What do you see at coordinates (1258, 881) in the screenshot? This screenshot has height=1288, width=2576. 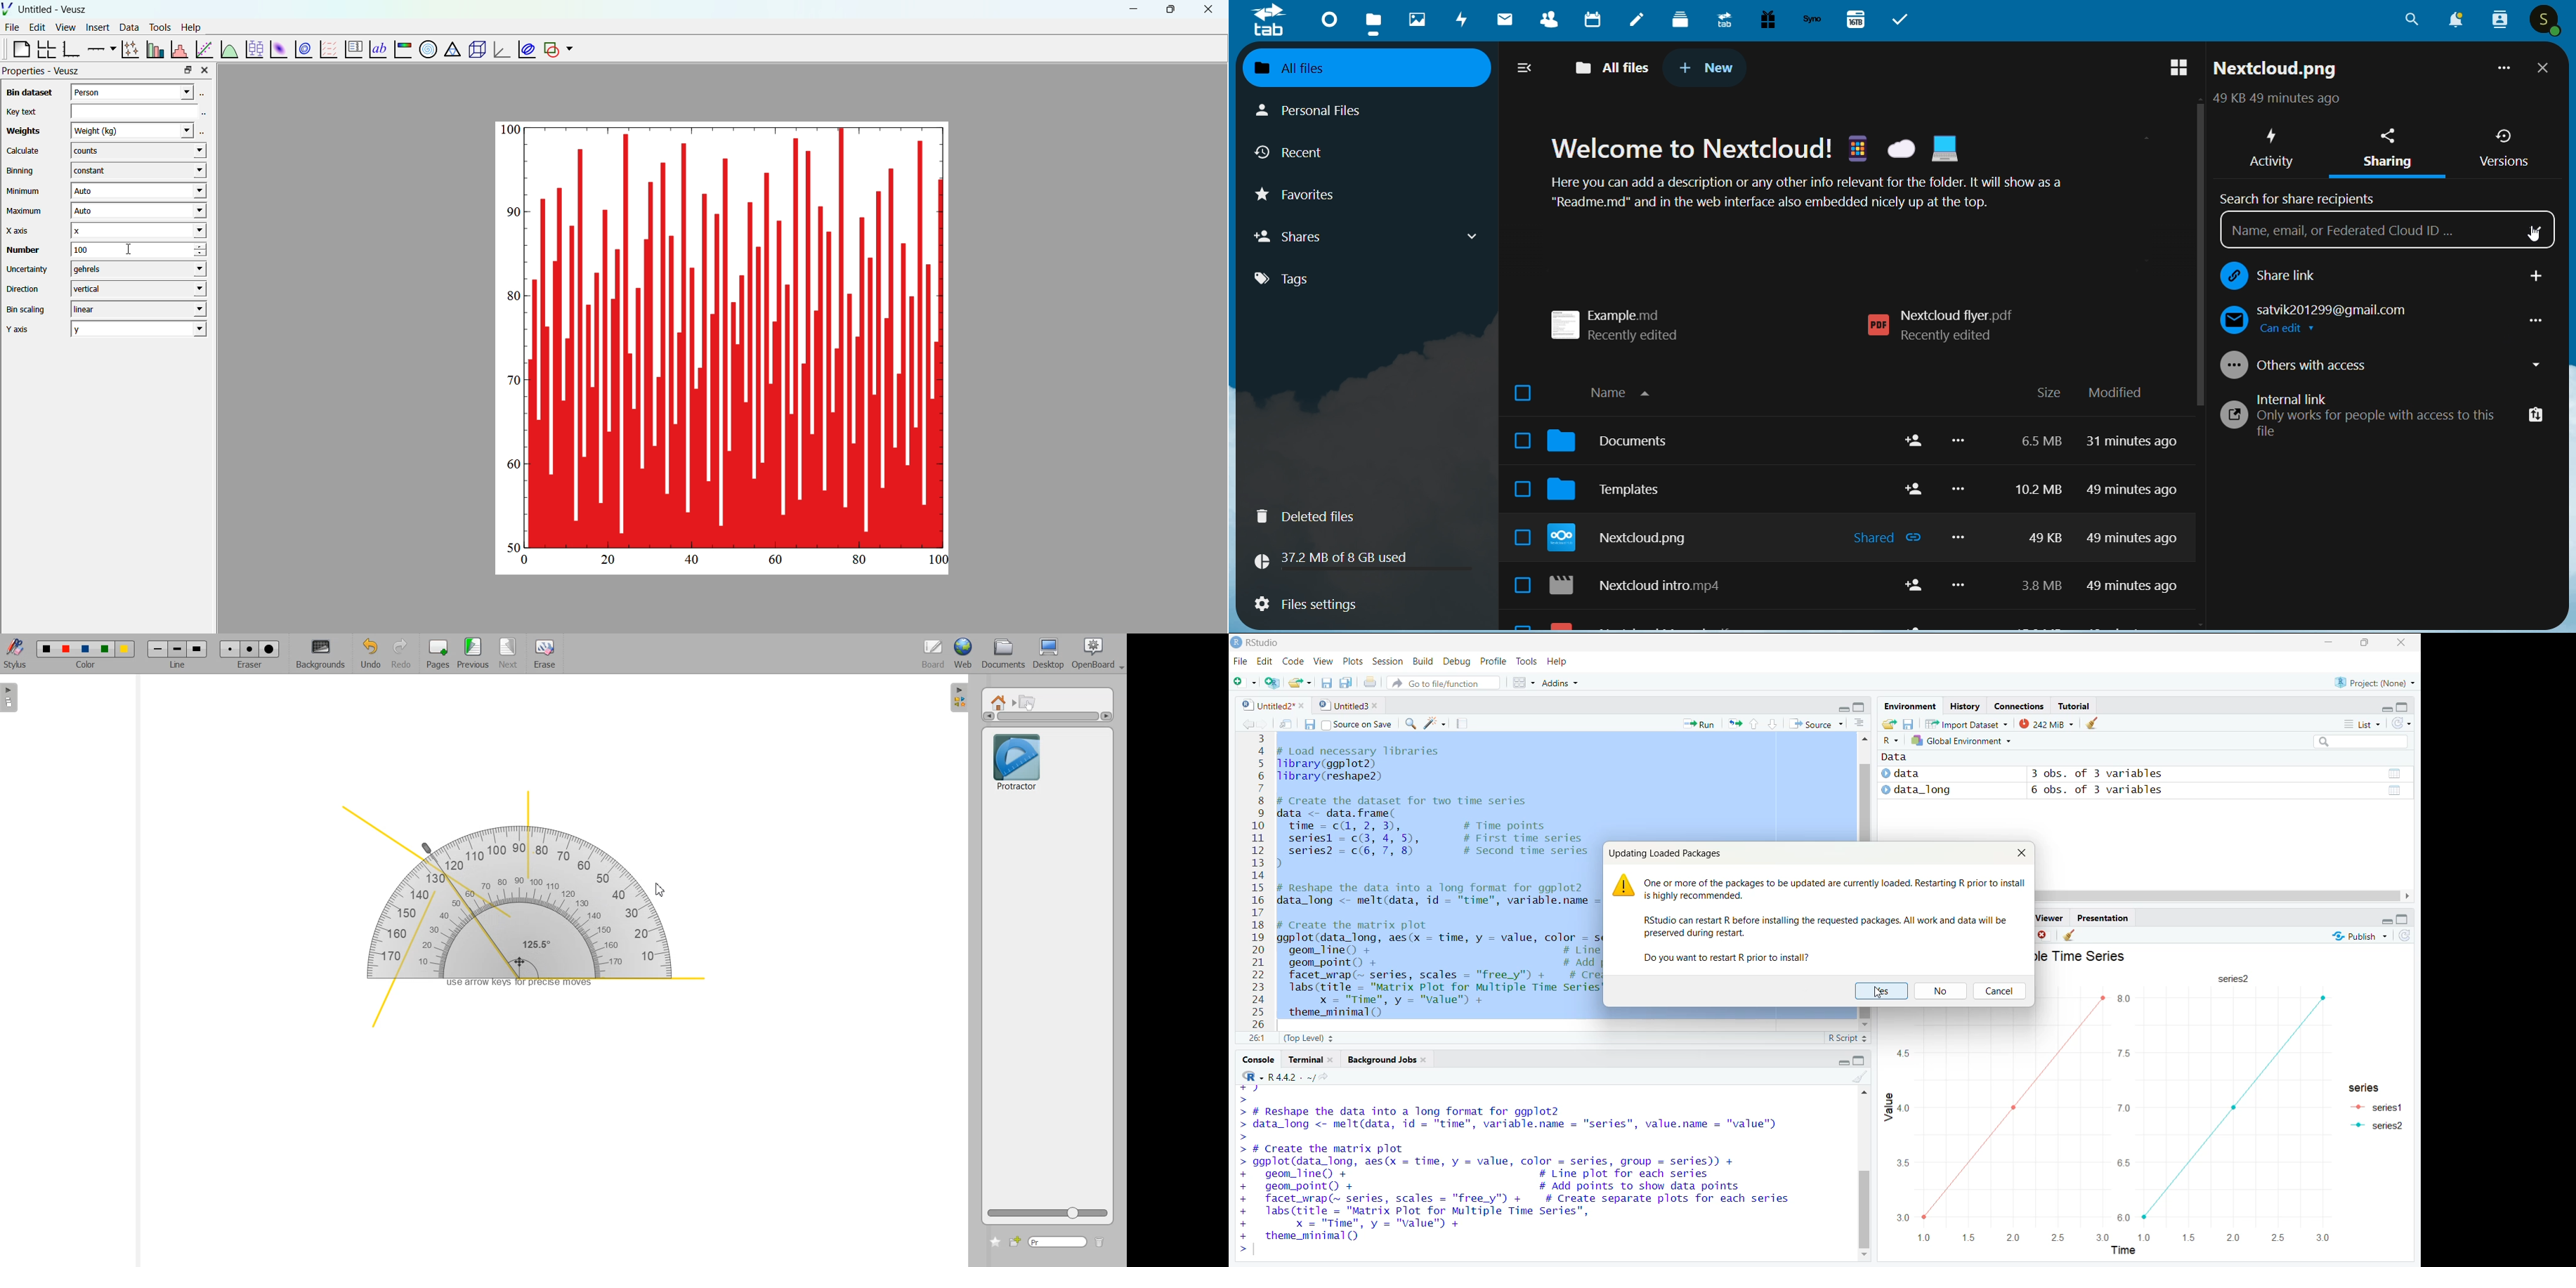 I see `3 4 5 6 7 8 9 10 11 12 13 14 15 16 17 18 19 20 21 22 23 24 25 26` at bounding box center [1258, 881].